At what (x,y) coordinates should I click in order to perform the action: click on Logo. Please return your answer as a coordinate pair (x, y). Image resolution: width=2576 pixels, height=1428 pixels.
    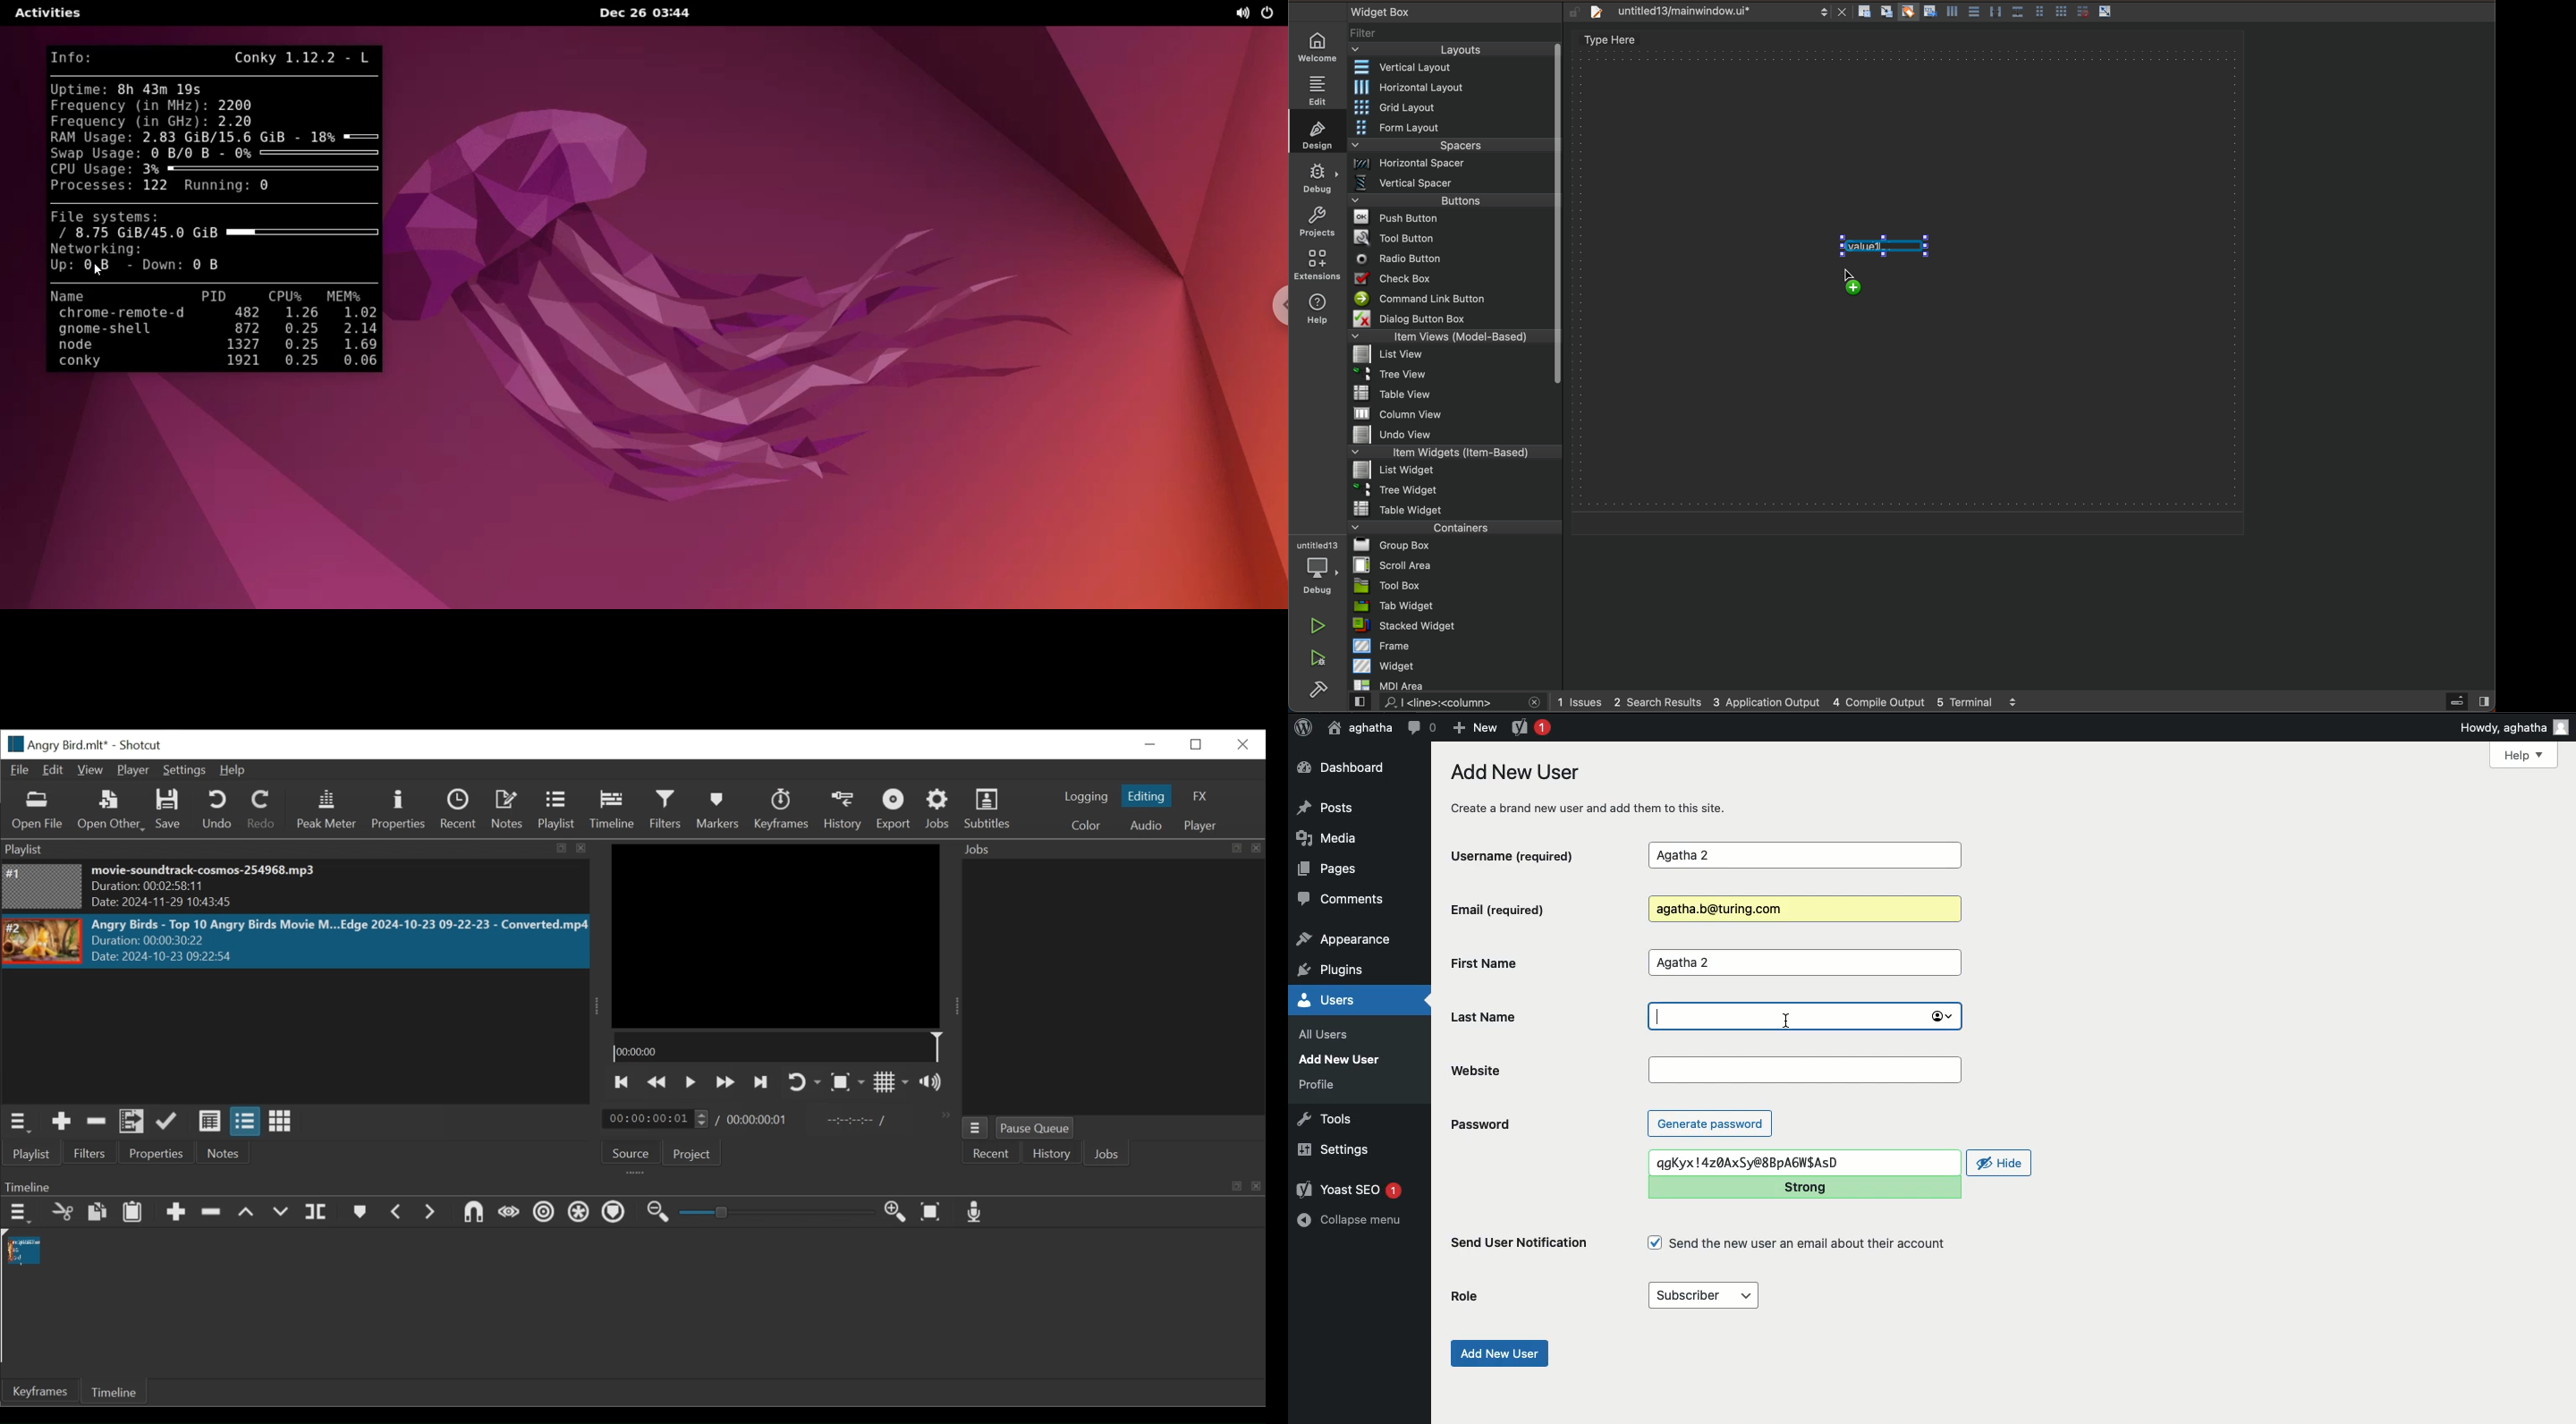
    Looking at the image, I should click on (1303, 728).